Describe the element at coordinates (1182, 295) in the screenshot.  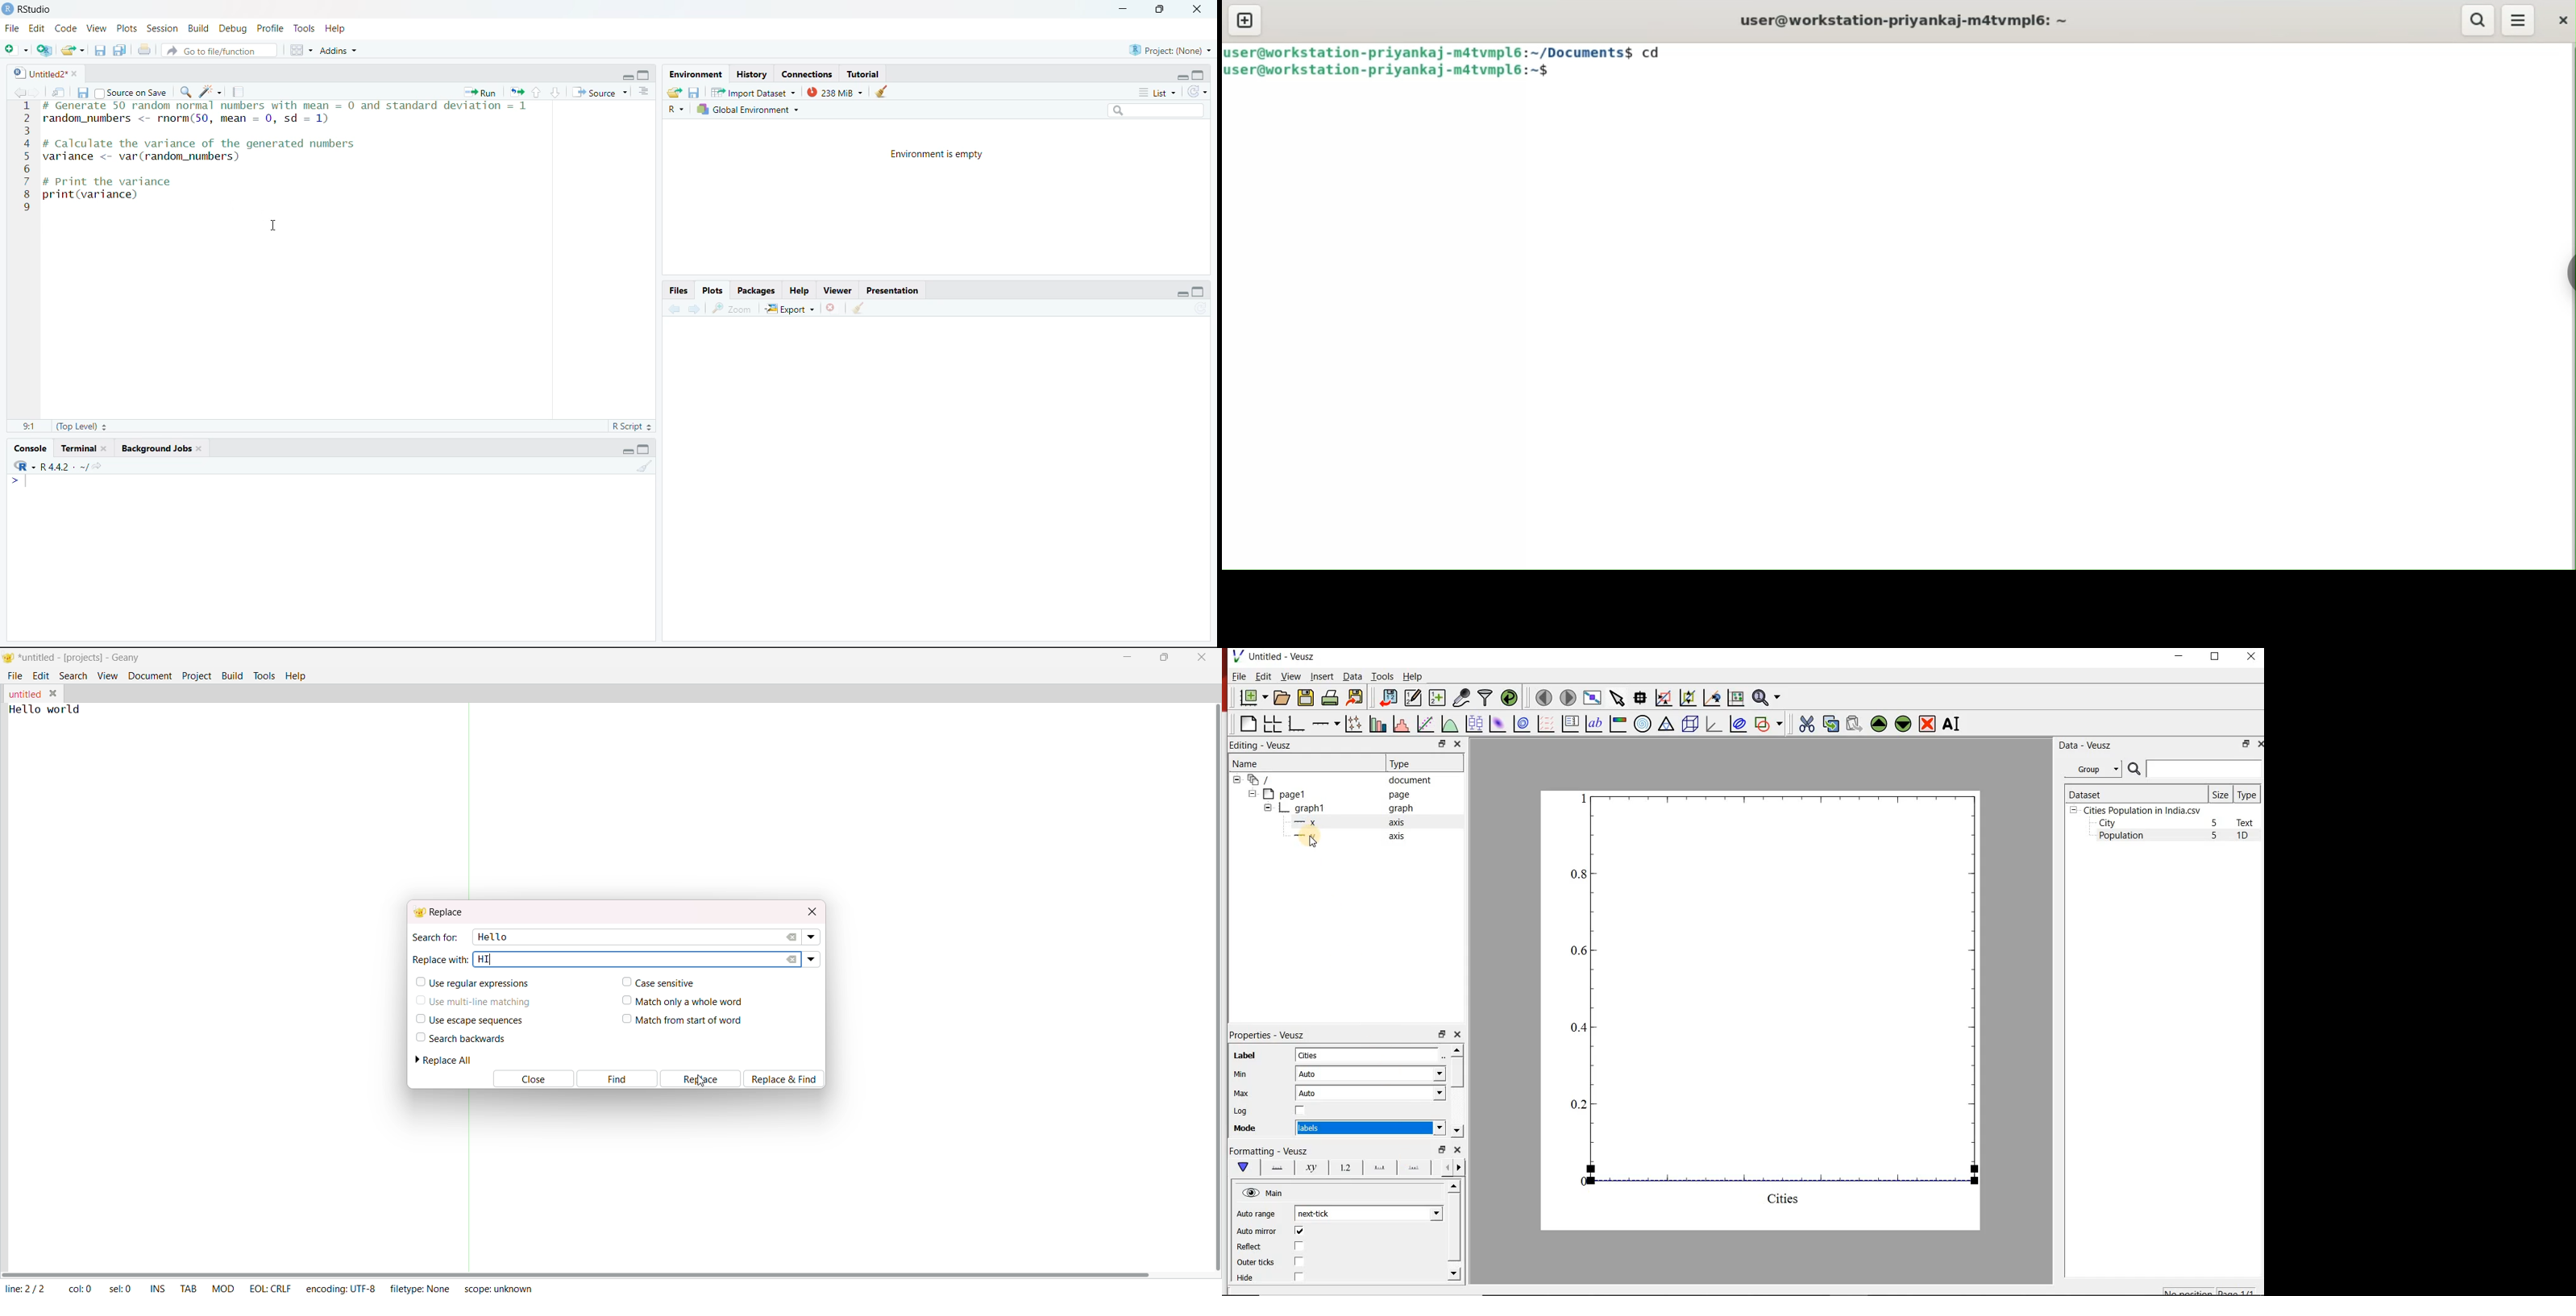
I see `minimize` at that location.